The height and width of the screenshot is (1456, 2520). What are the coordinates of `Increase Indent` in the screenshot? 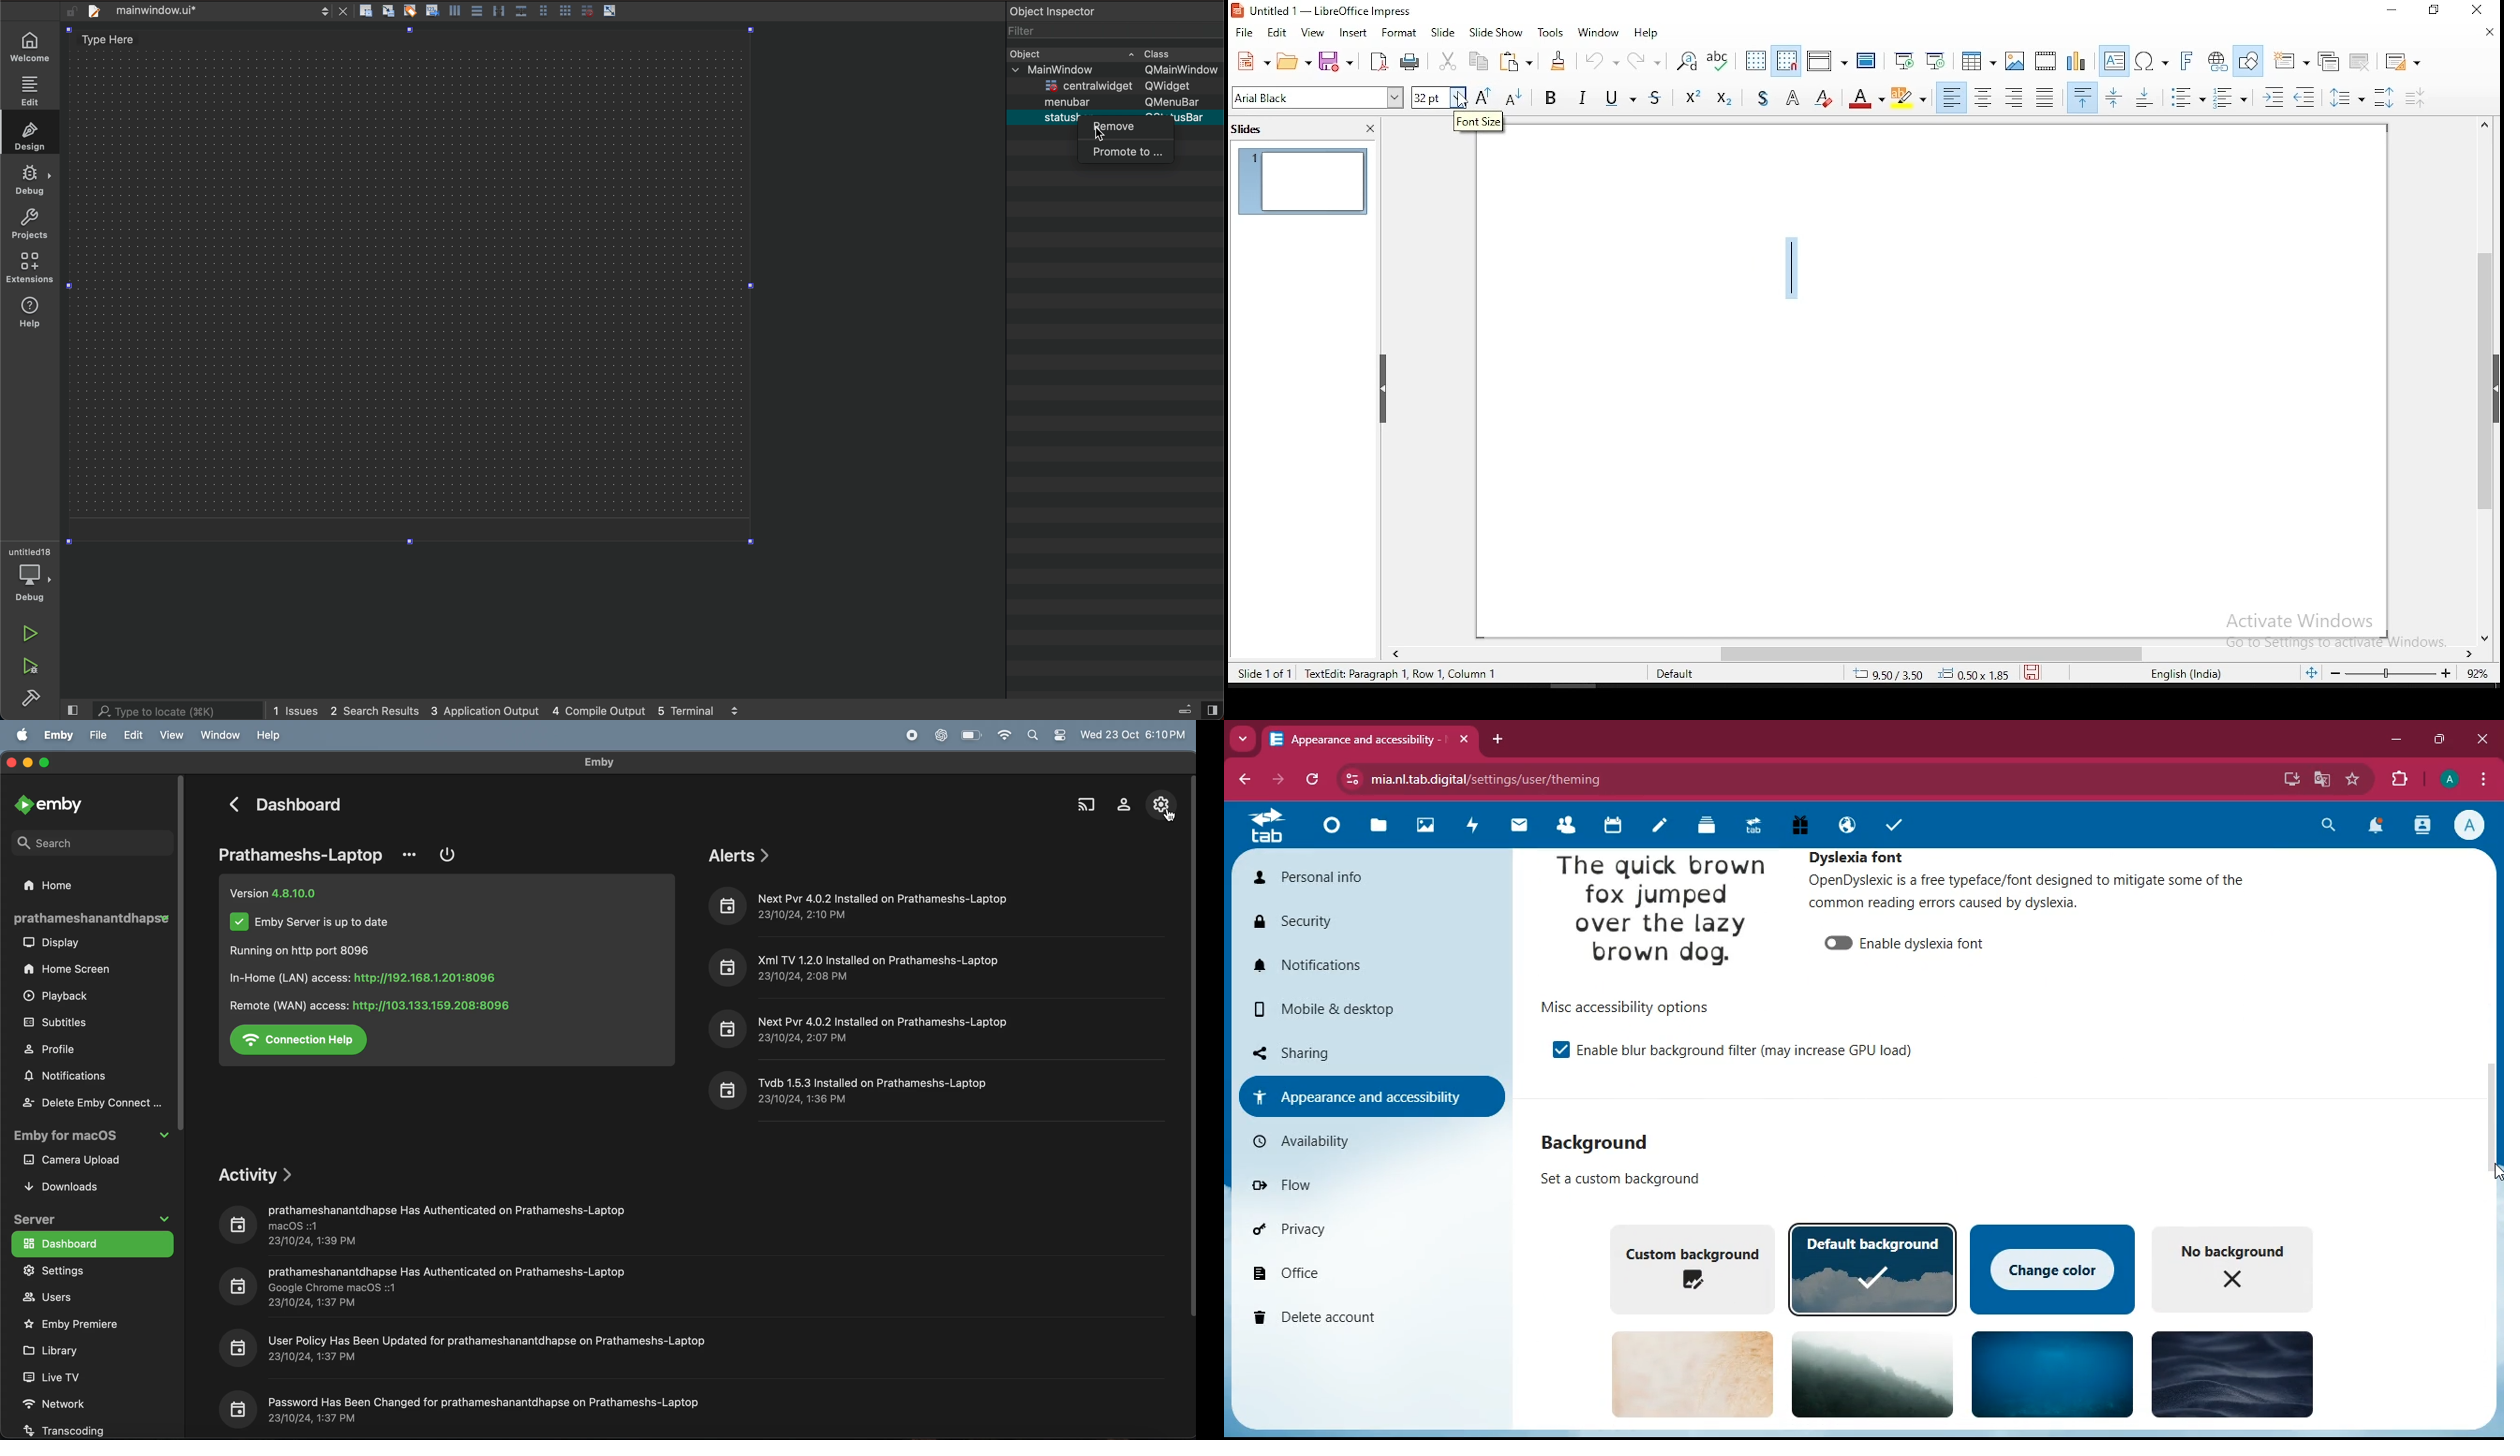 It's located at (2273, 98).